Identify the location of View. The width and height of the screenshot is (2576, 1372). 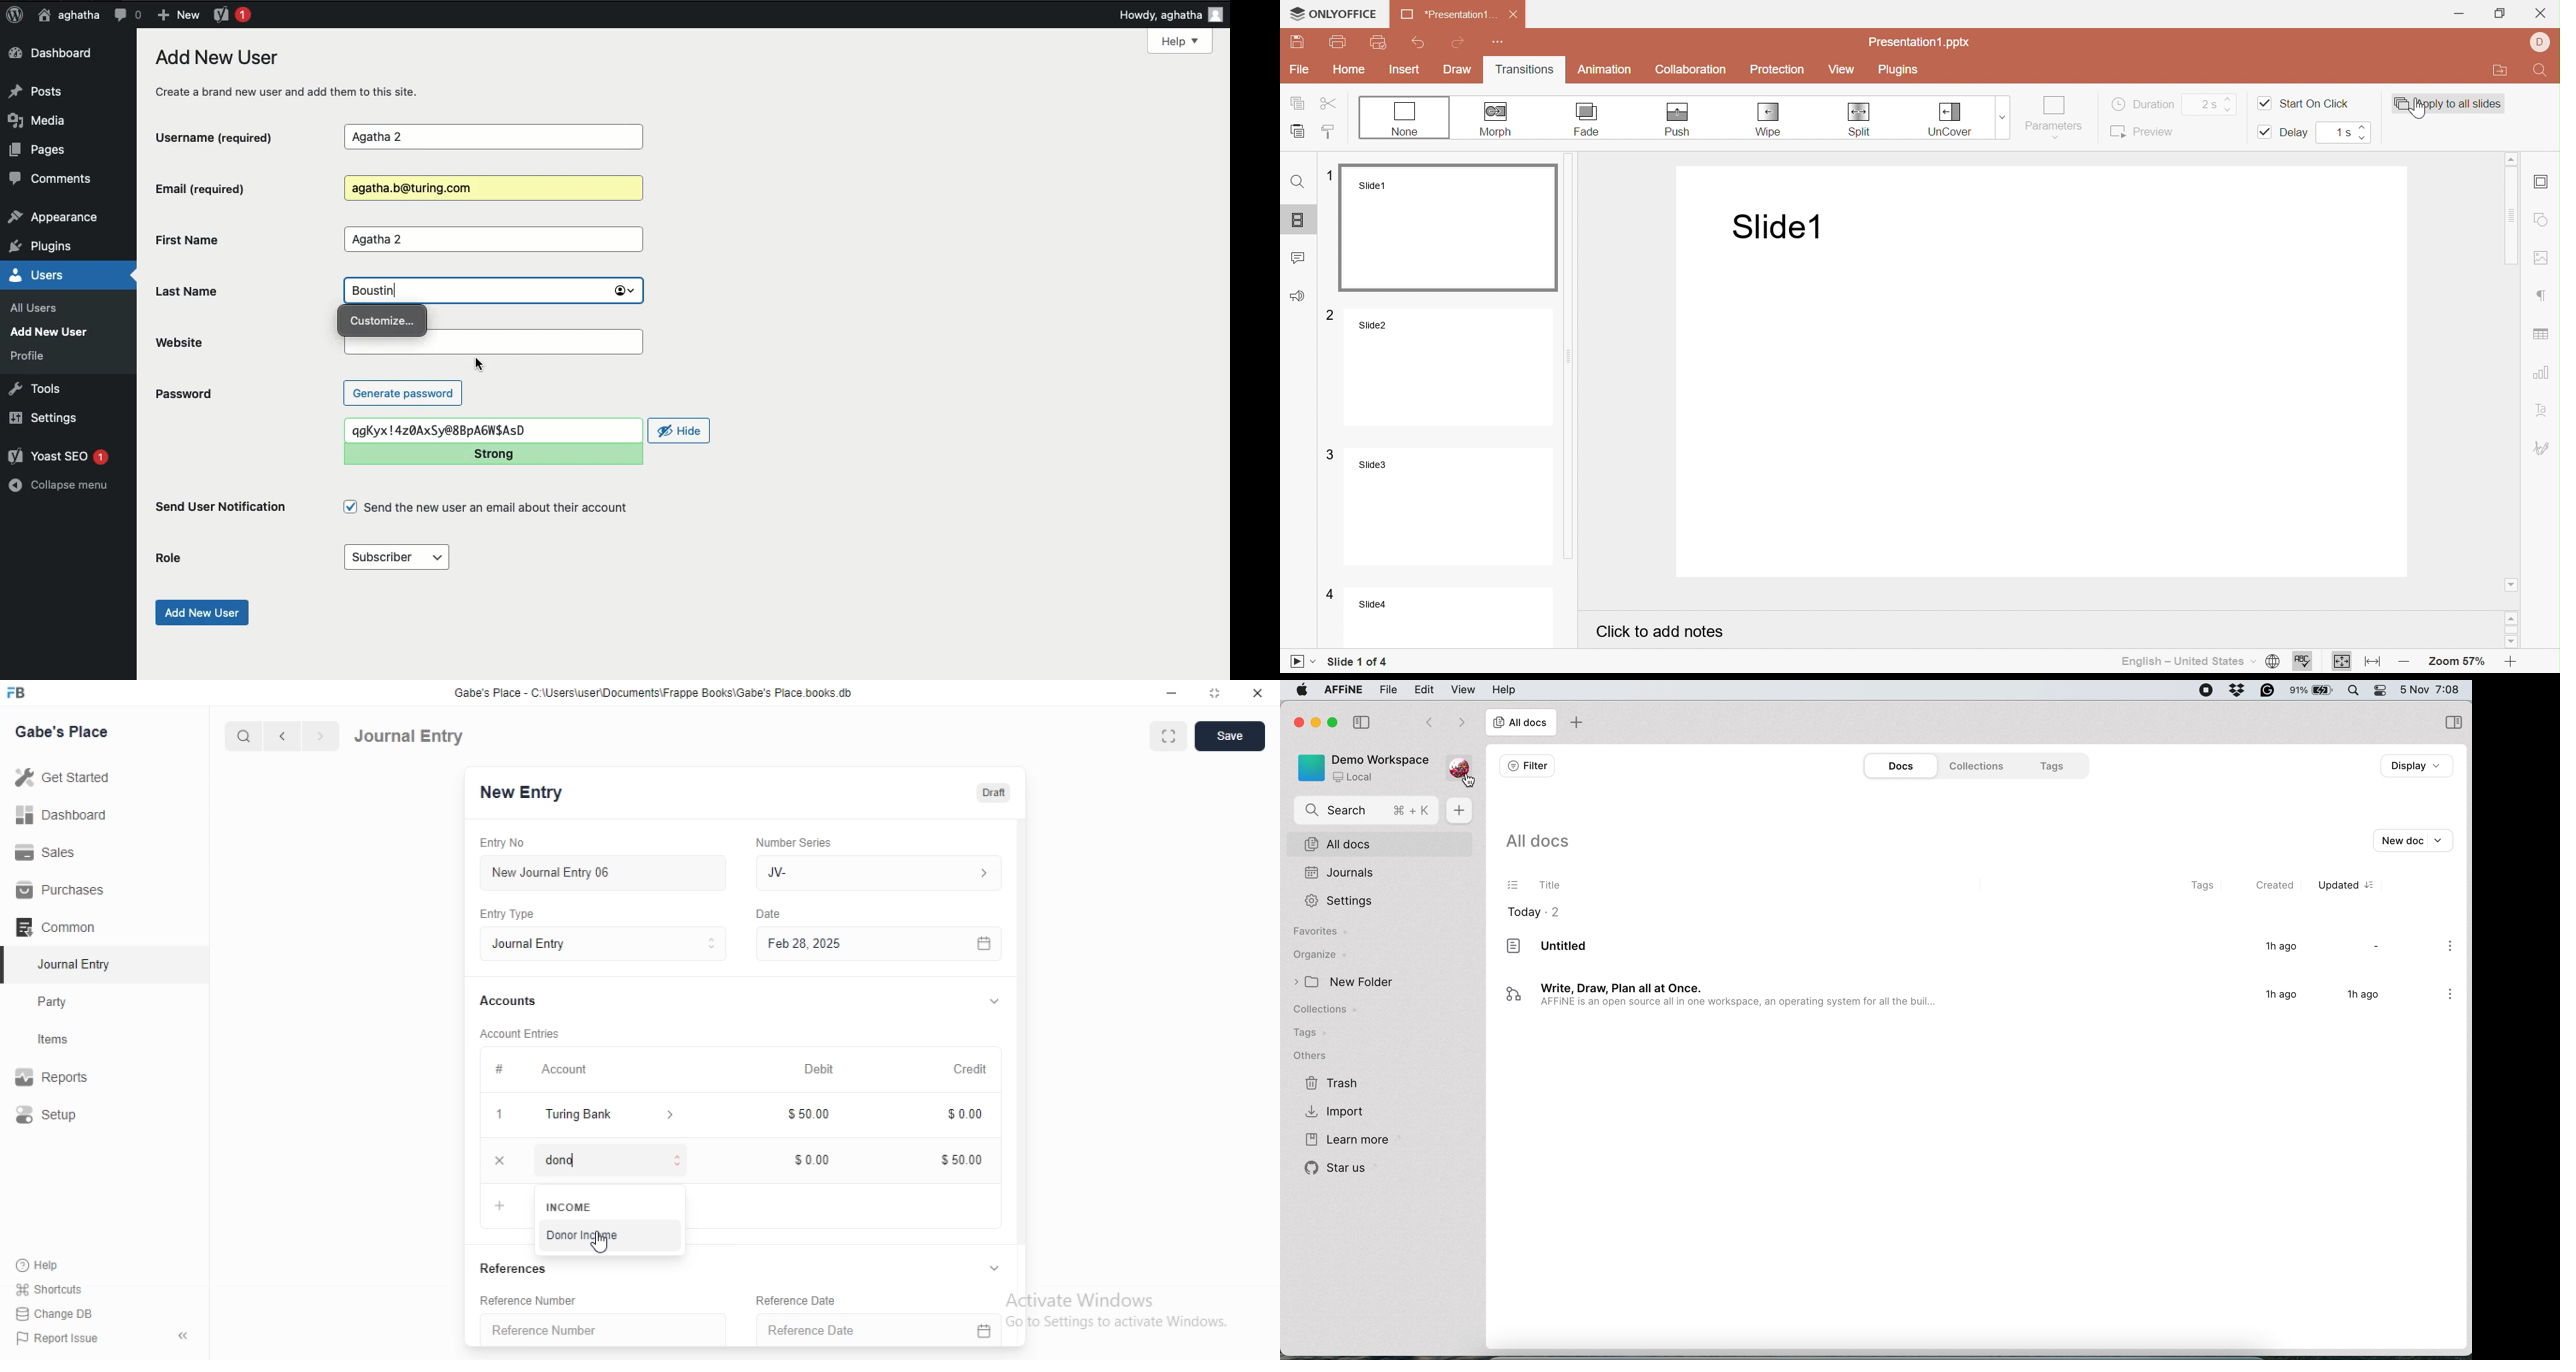
(1841, 71).